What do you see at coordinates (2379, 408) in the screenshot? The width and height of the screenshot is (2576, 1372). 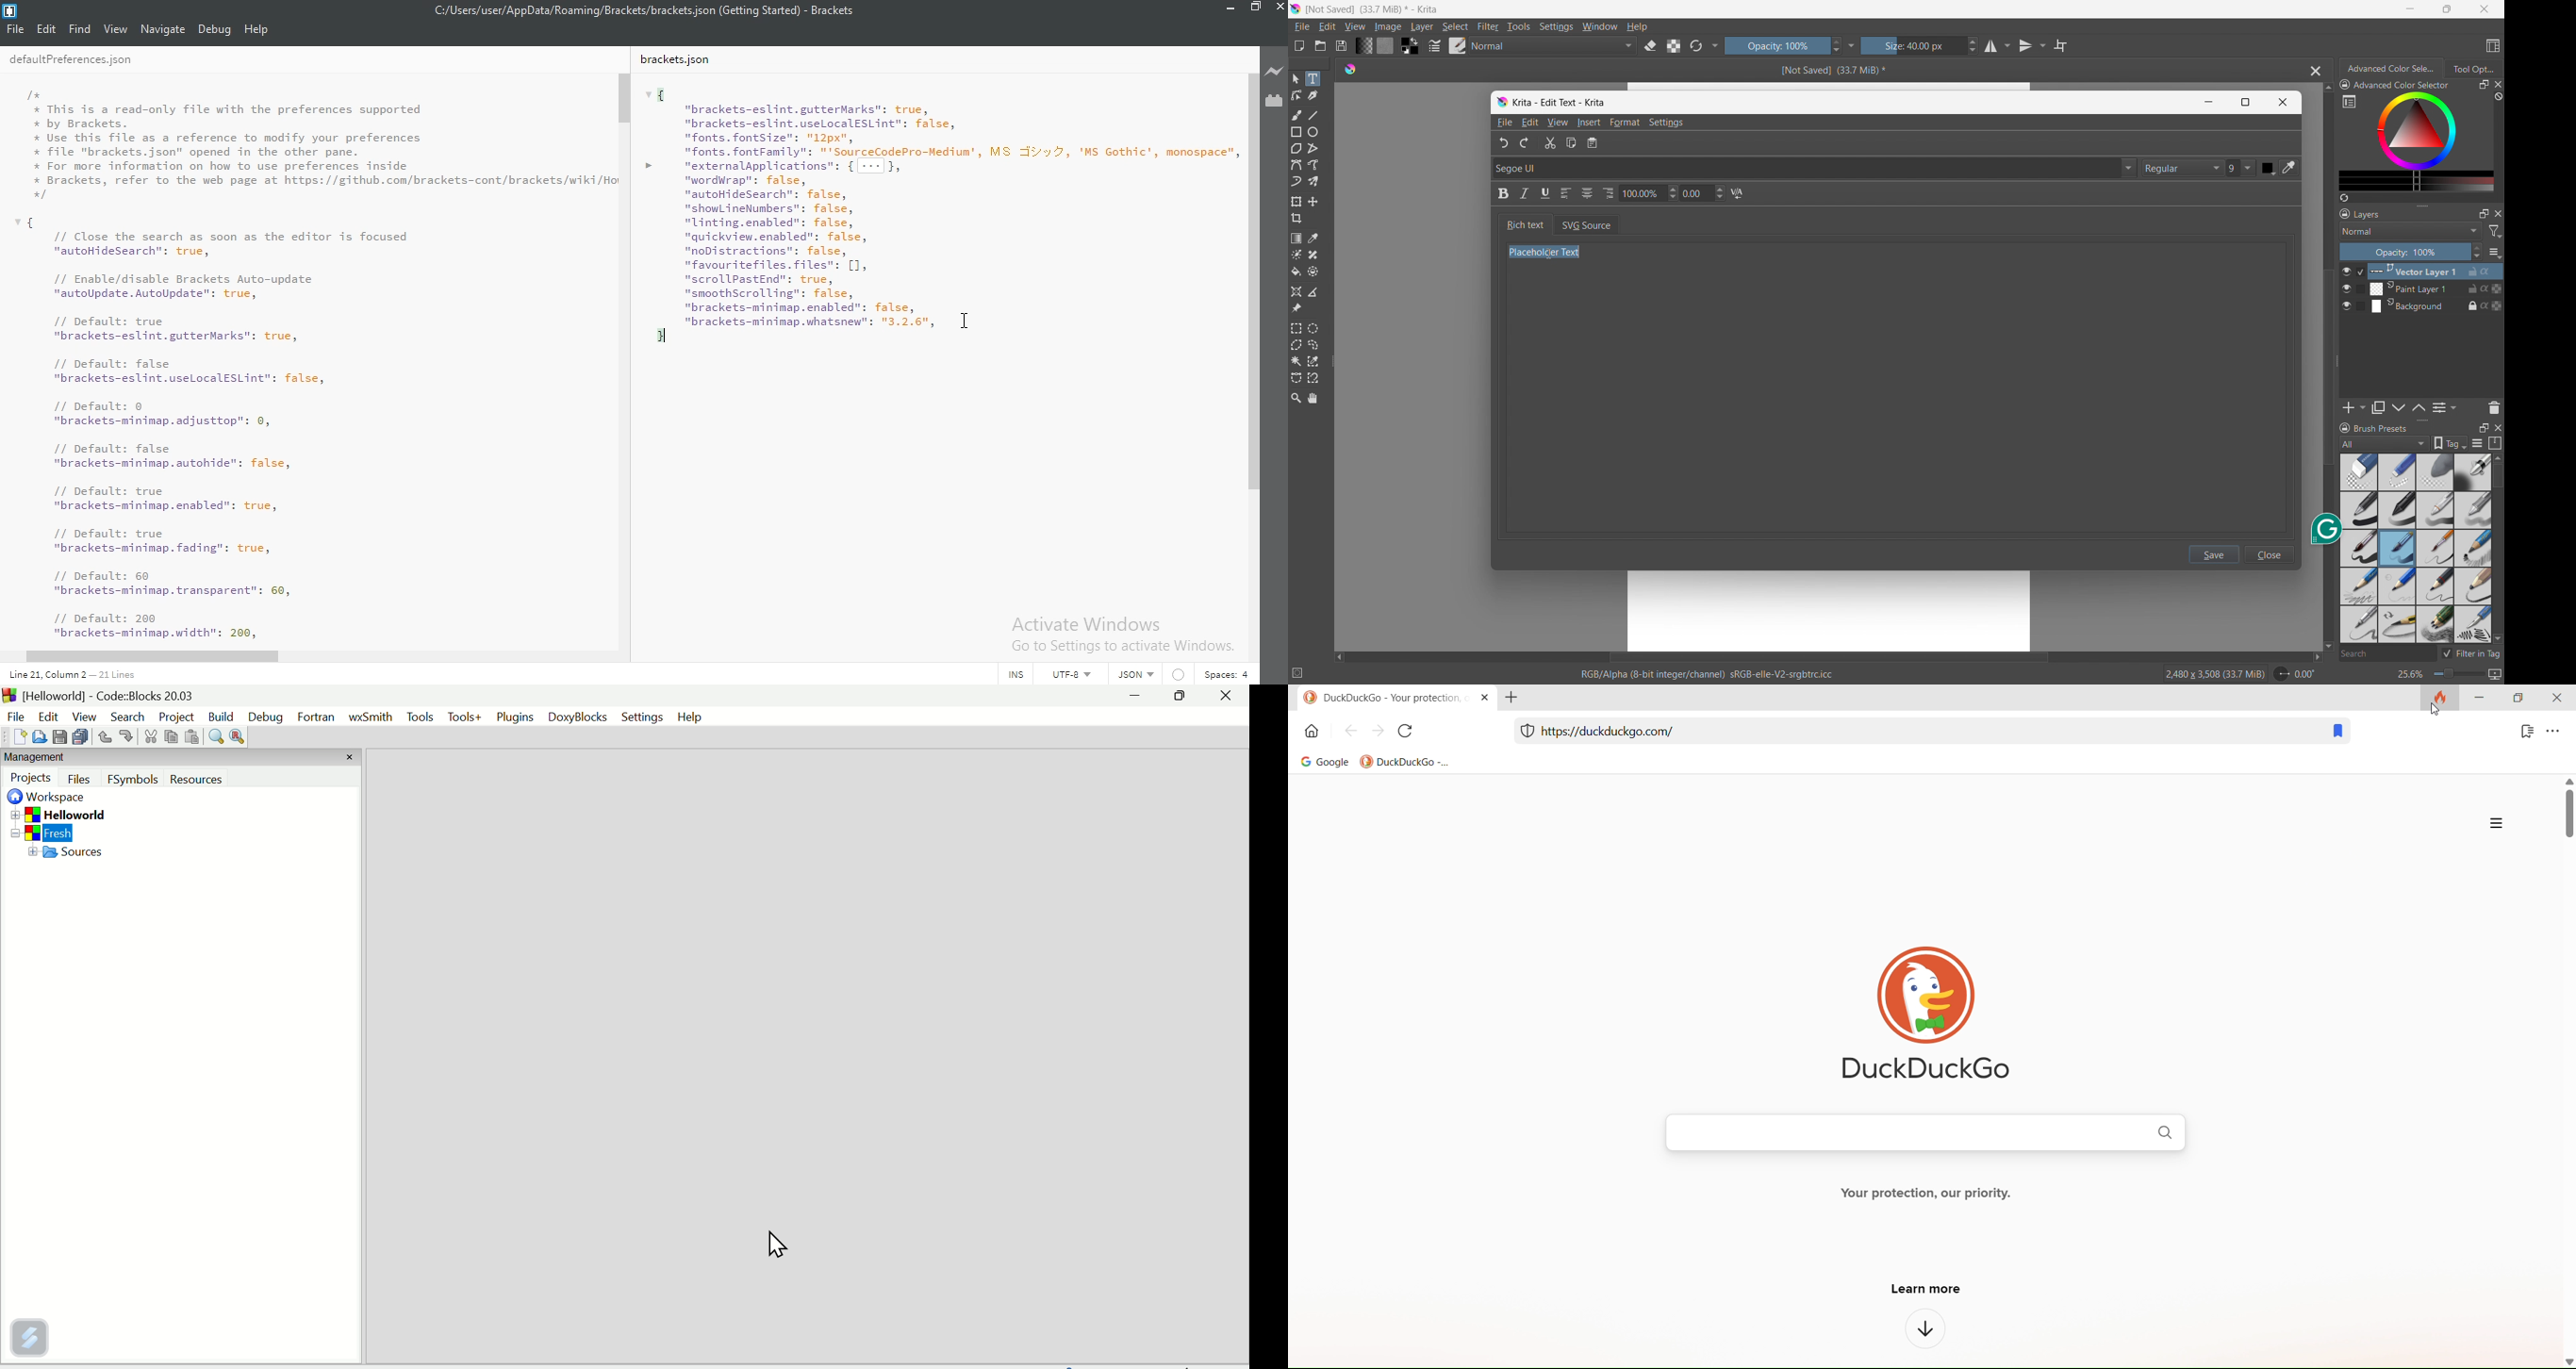 I see `duplicate layer` at bounding box center [2379, 408].